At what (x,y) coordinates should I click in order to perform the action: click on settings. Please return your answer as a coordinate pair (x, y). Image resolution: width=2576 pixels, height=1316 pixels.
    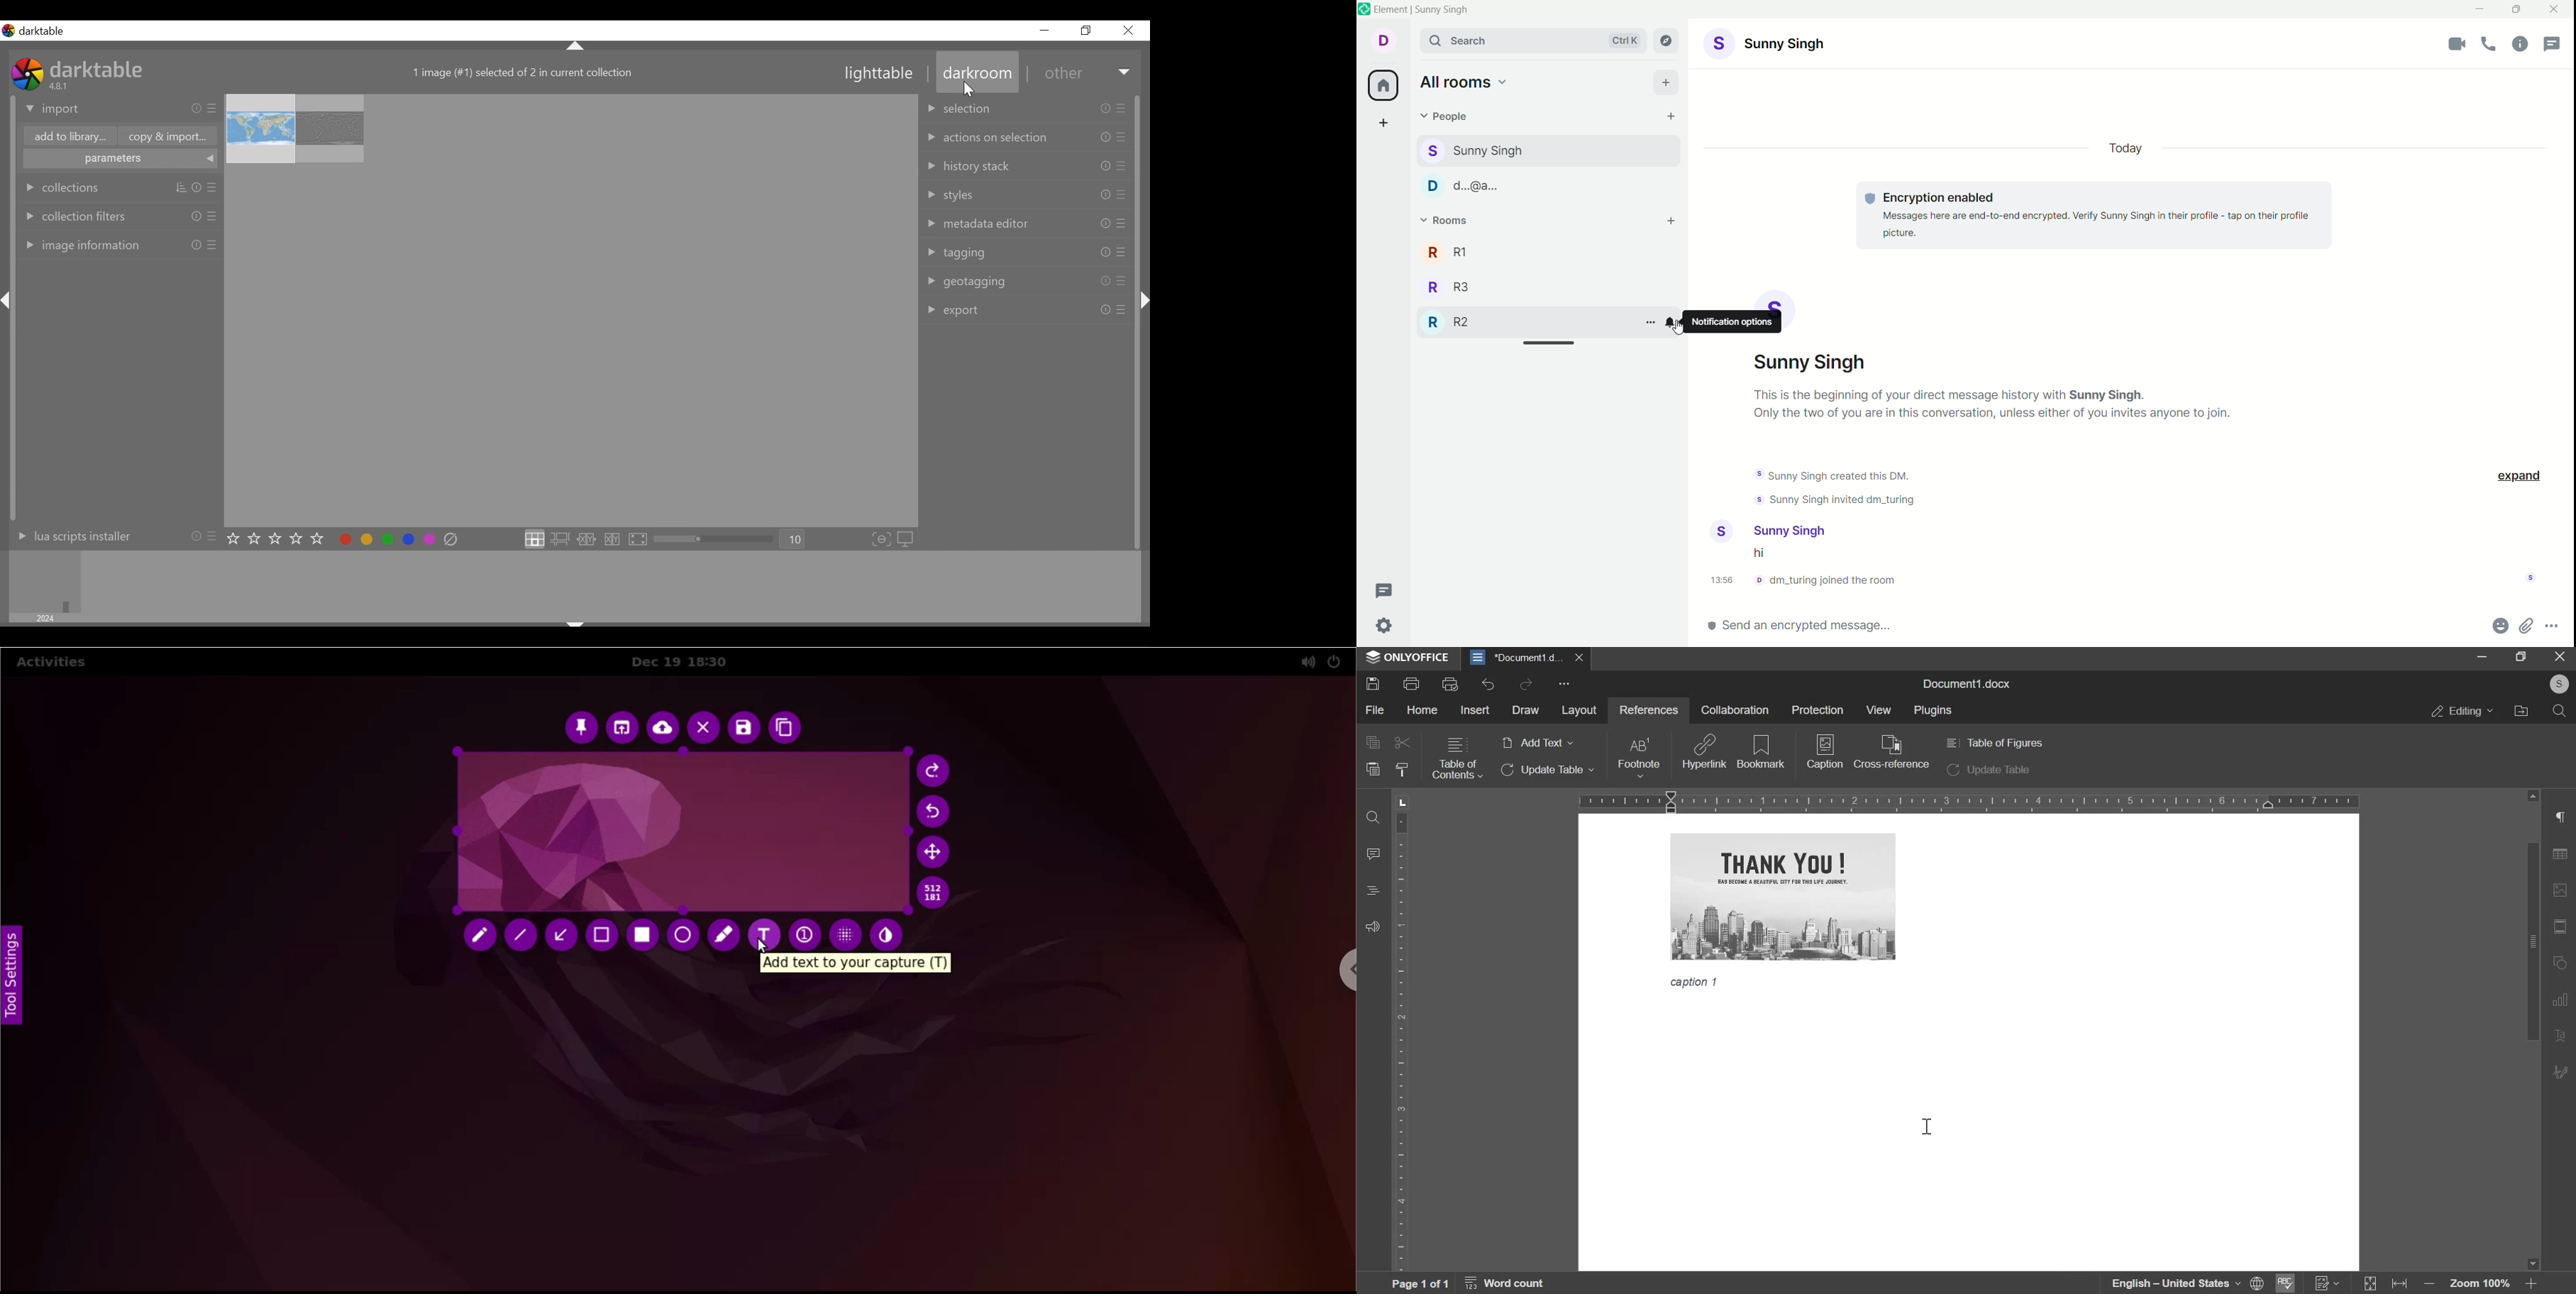
    Looking at the image, I should click on (1384, 623).